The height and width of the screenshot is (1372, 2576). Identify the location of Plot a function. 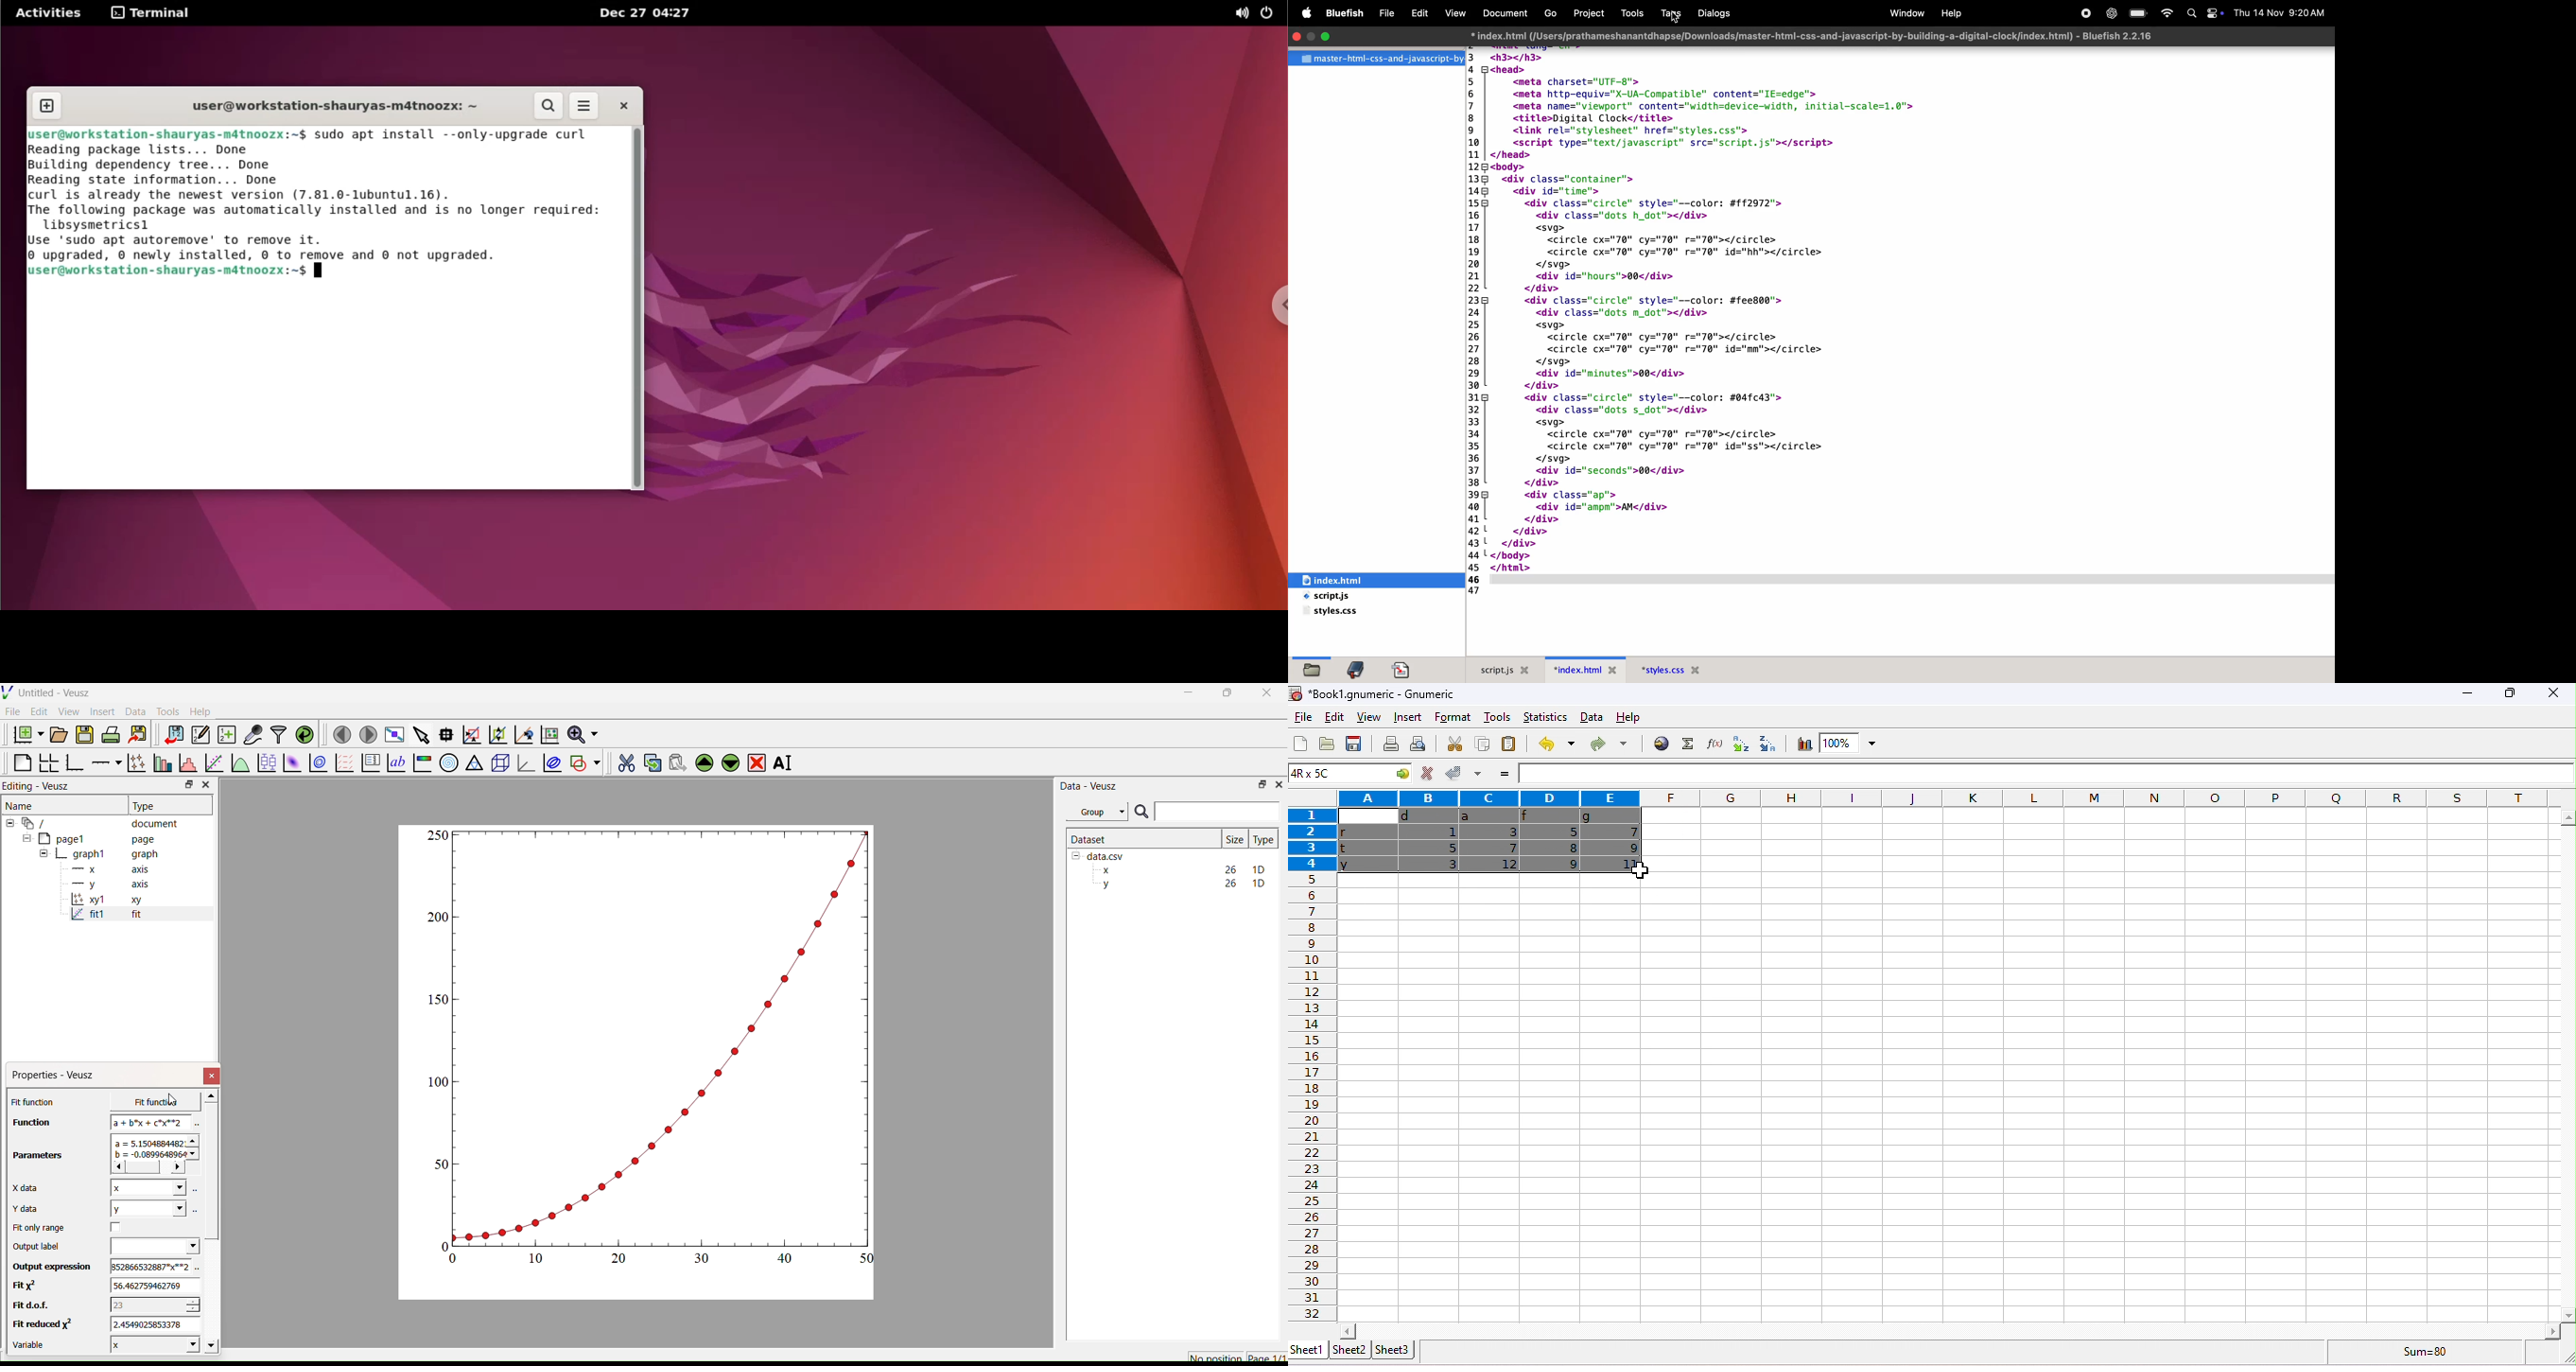
(239, 764).